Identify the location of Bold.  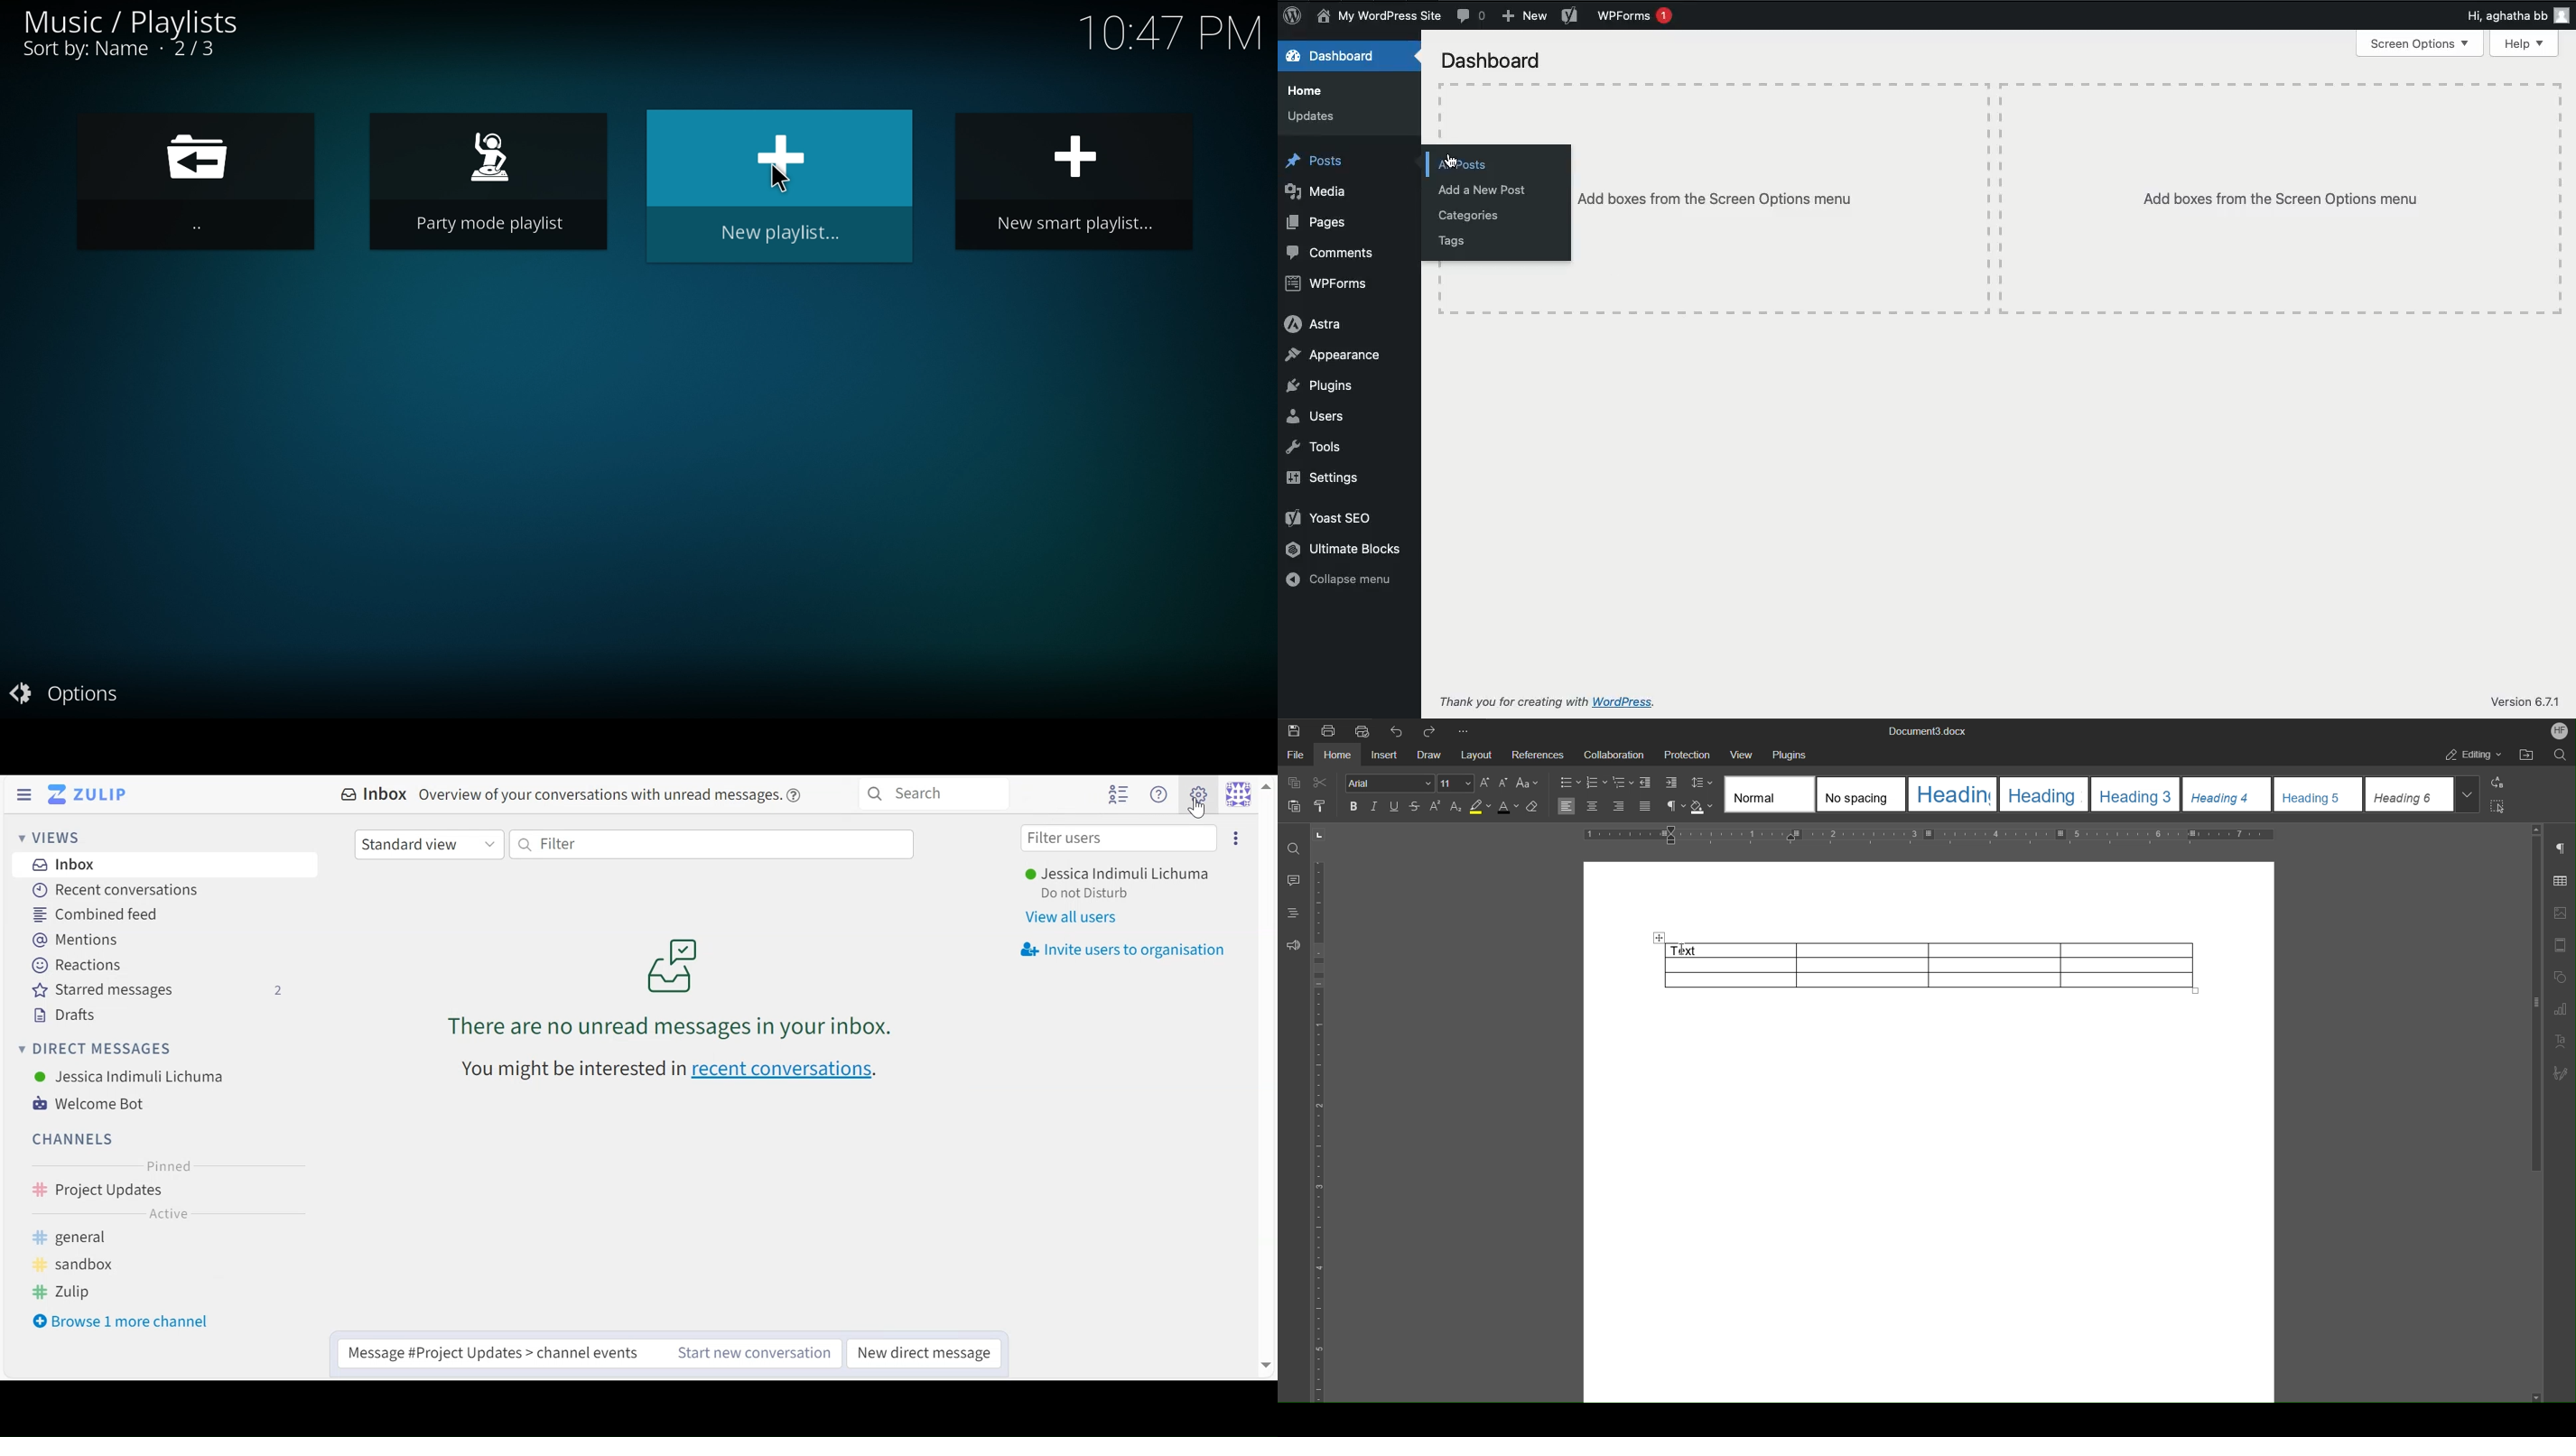
(1356, 807).